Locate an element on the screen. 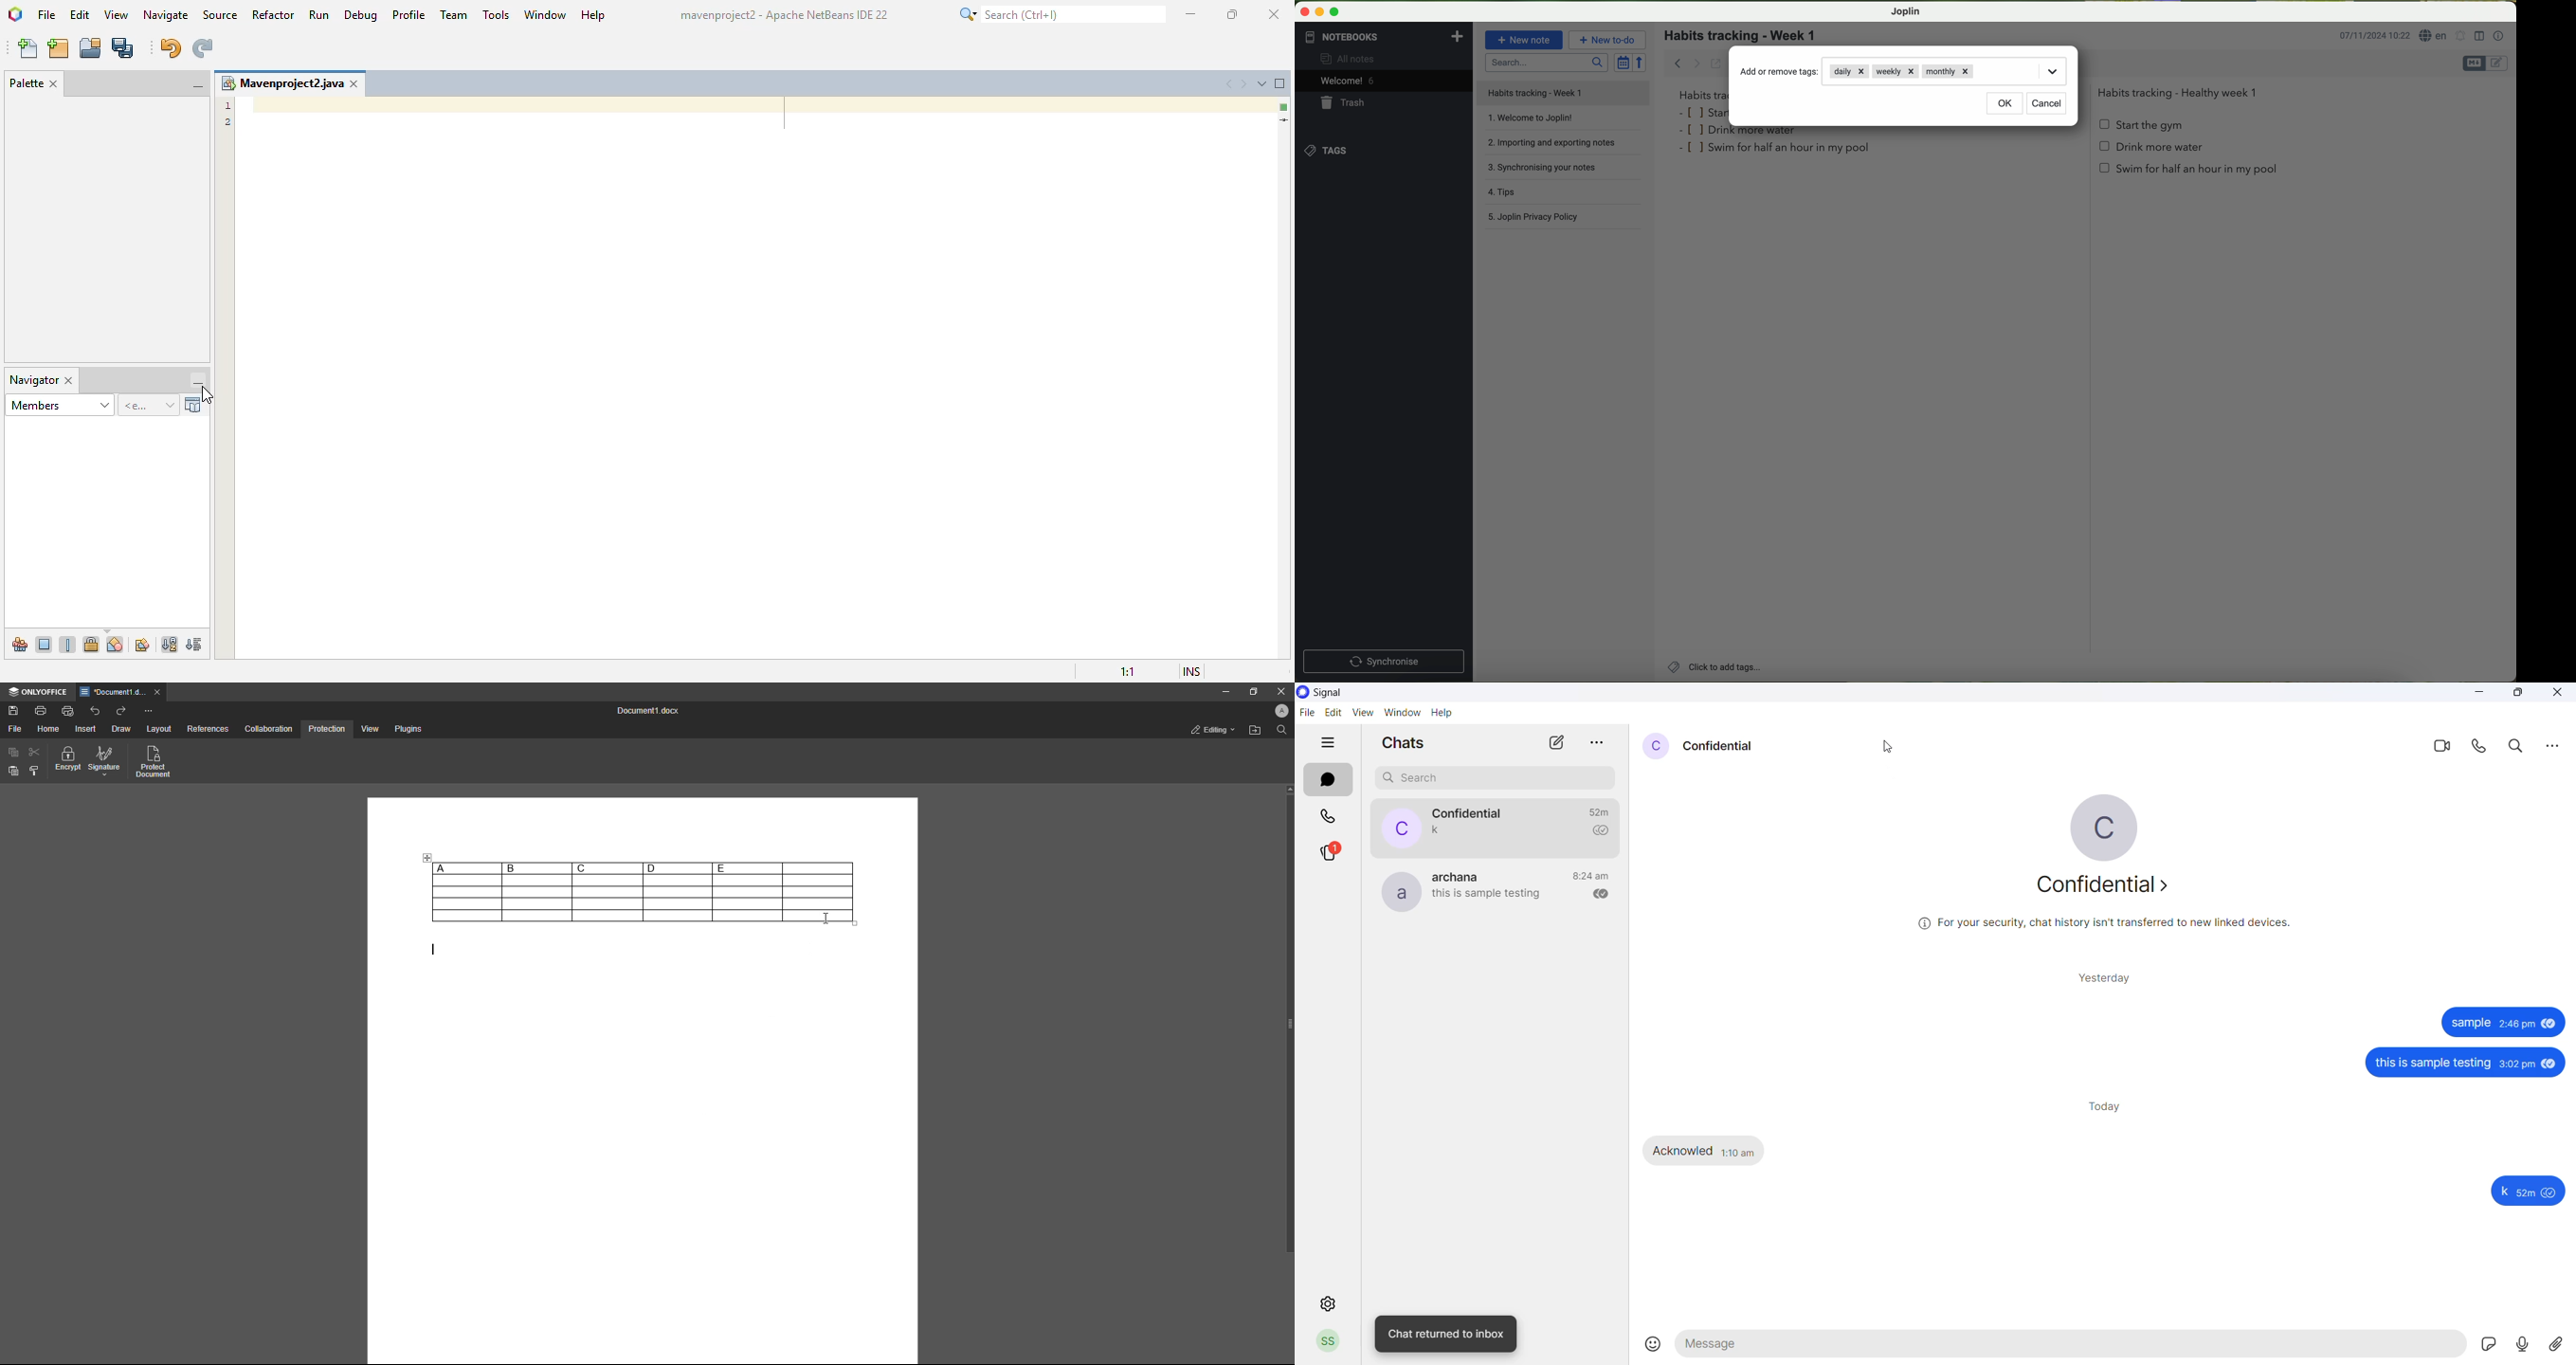 This screenshot has width=2576, height=1372. tags is located at coordinates (1327, 151).